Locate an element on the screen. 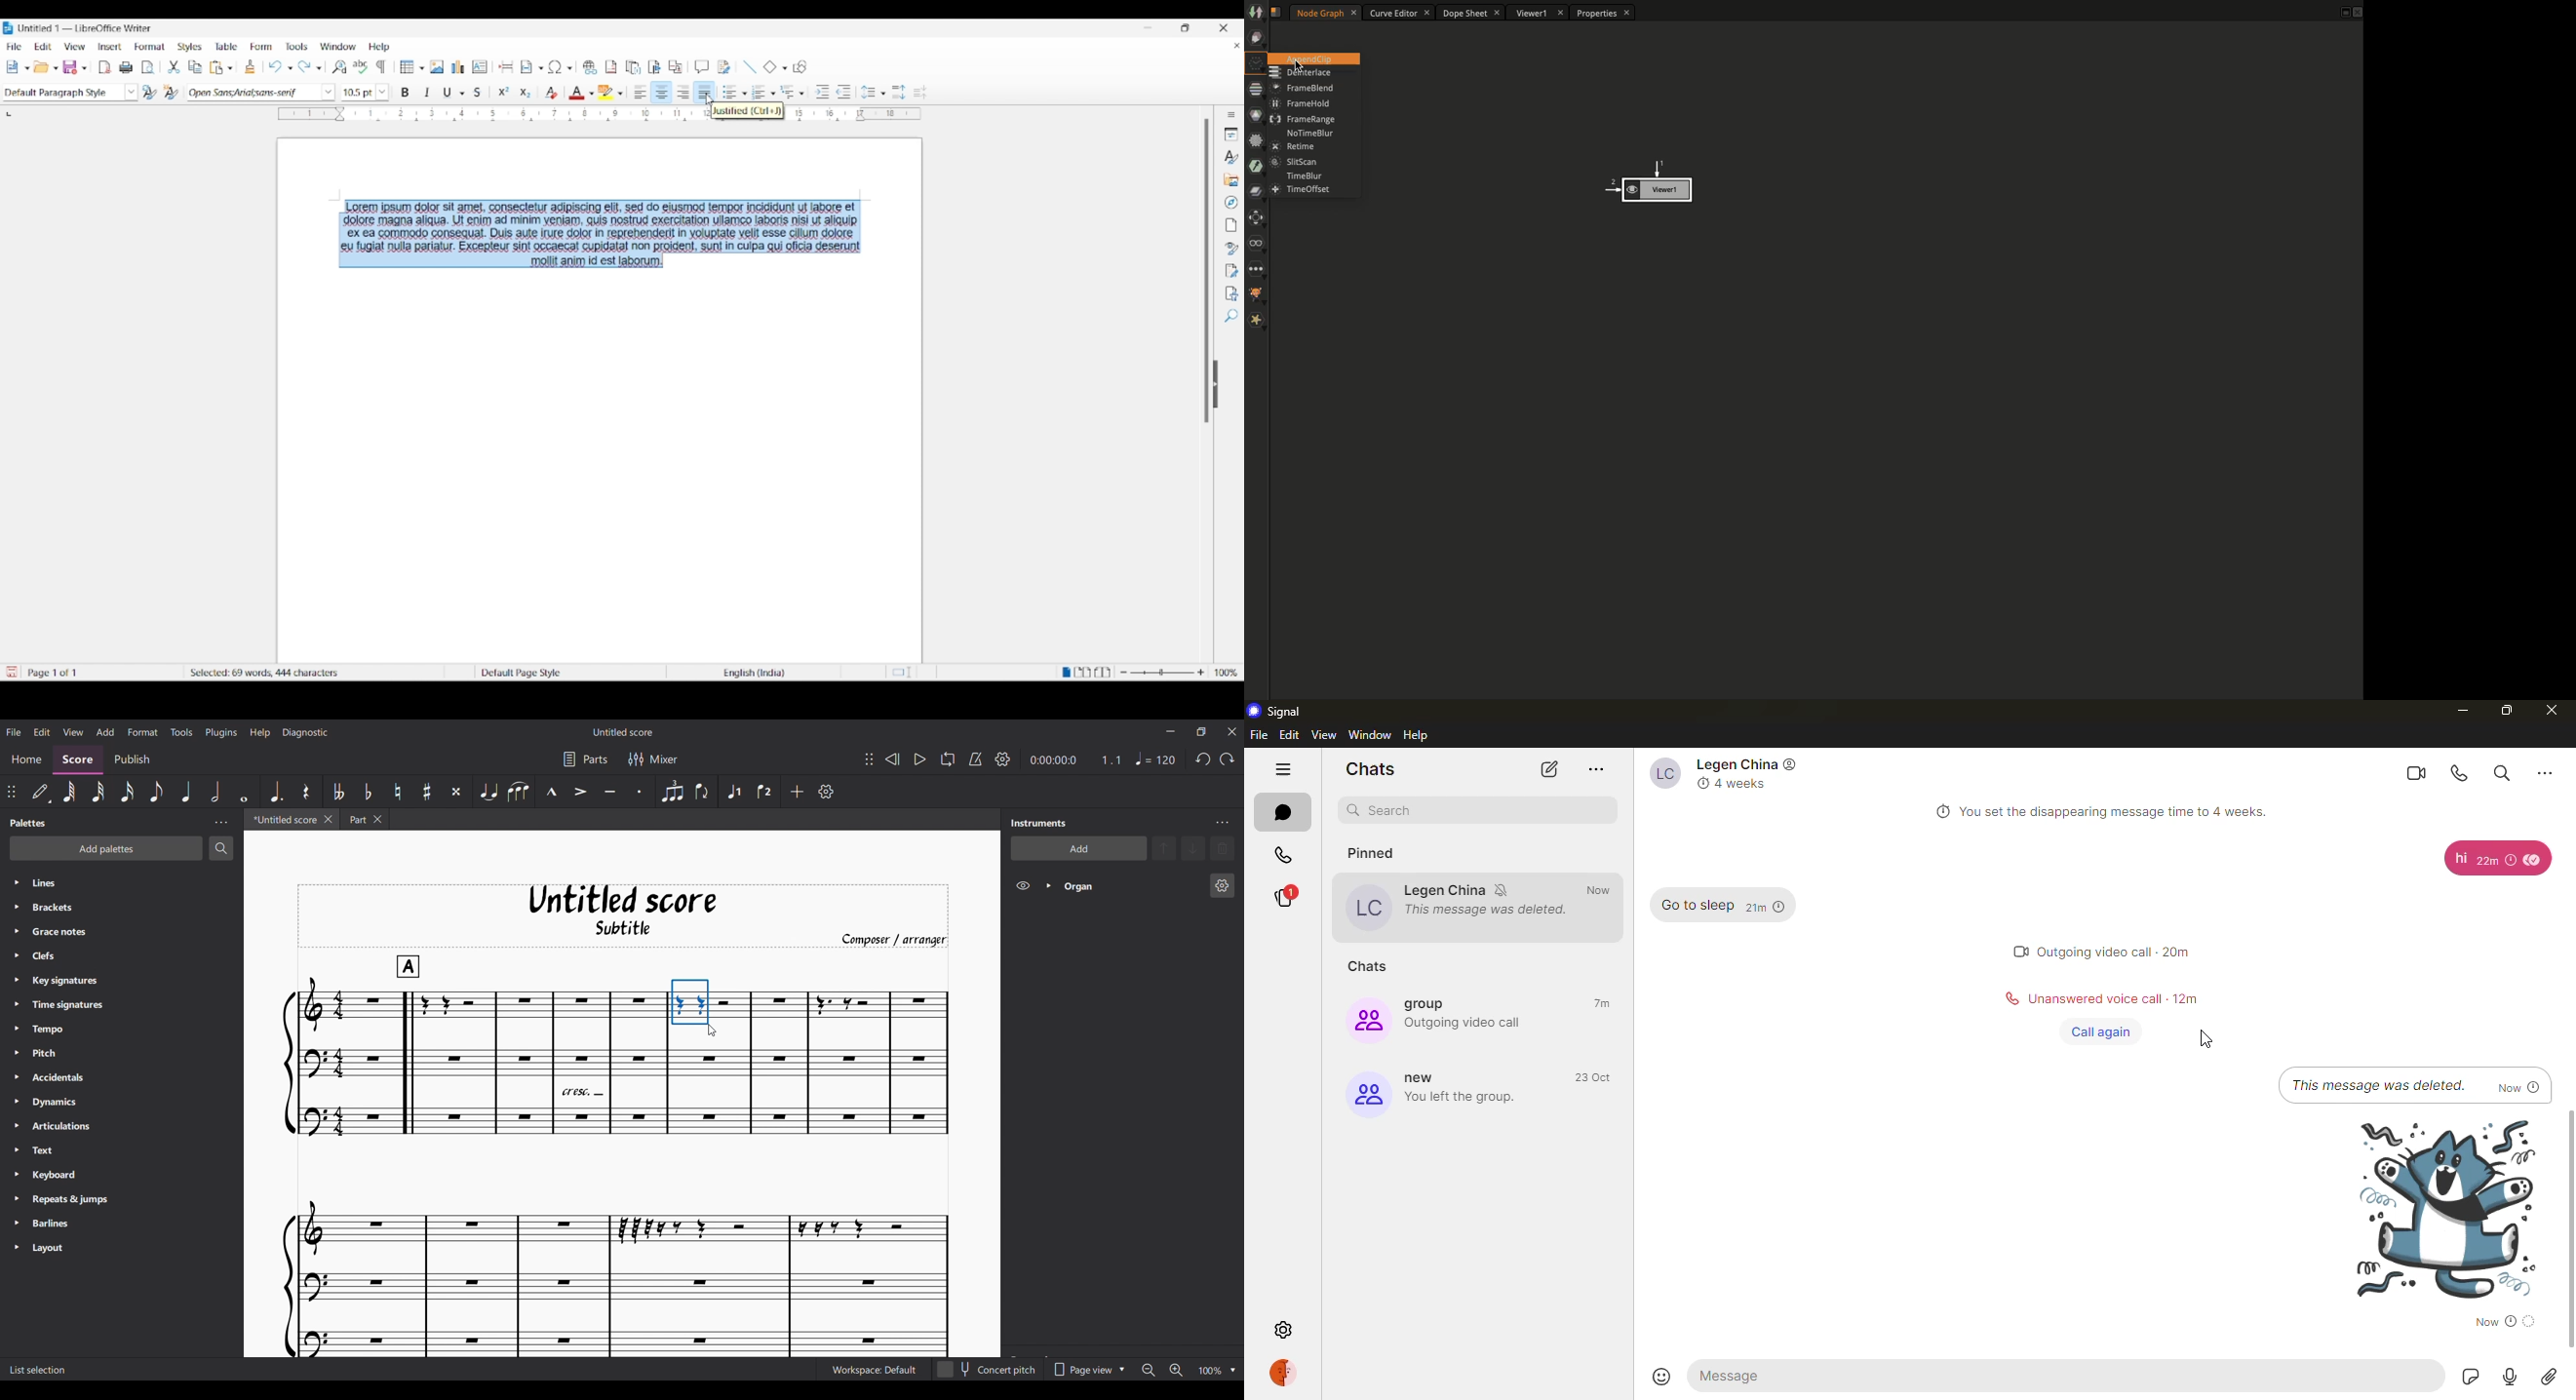 This screenshot has width=2576, height=1400. Quarter note is located at coordinates (185, 792).